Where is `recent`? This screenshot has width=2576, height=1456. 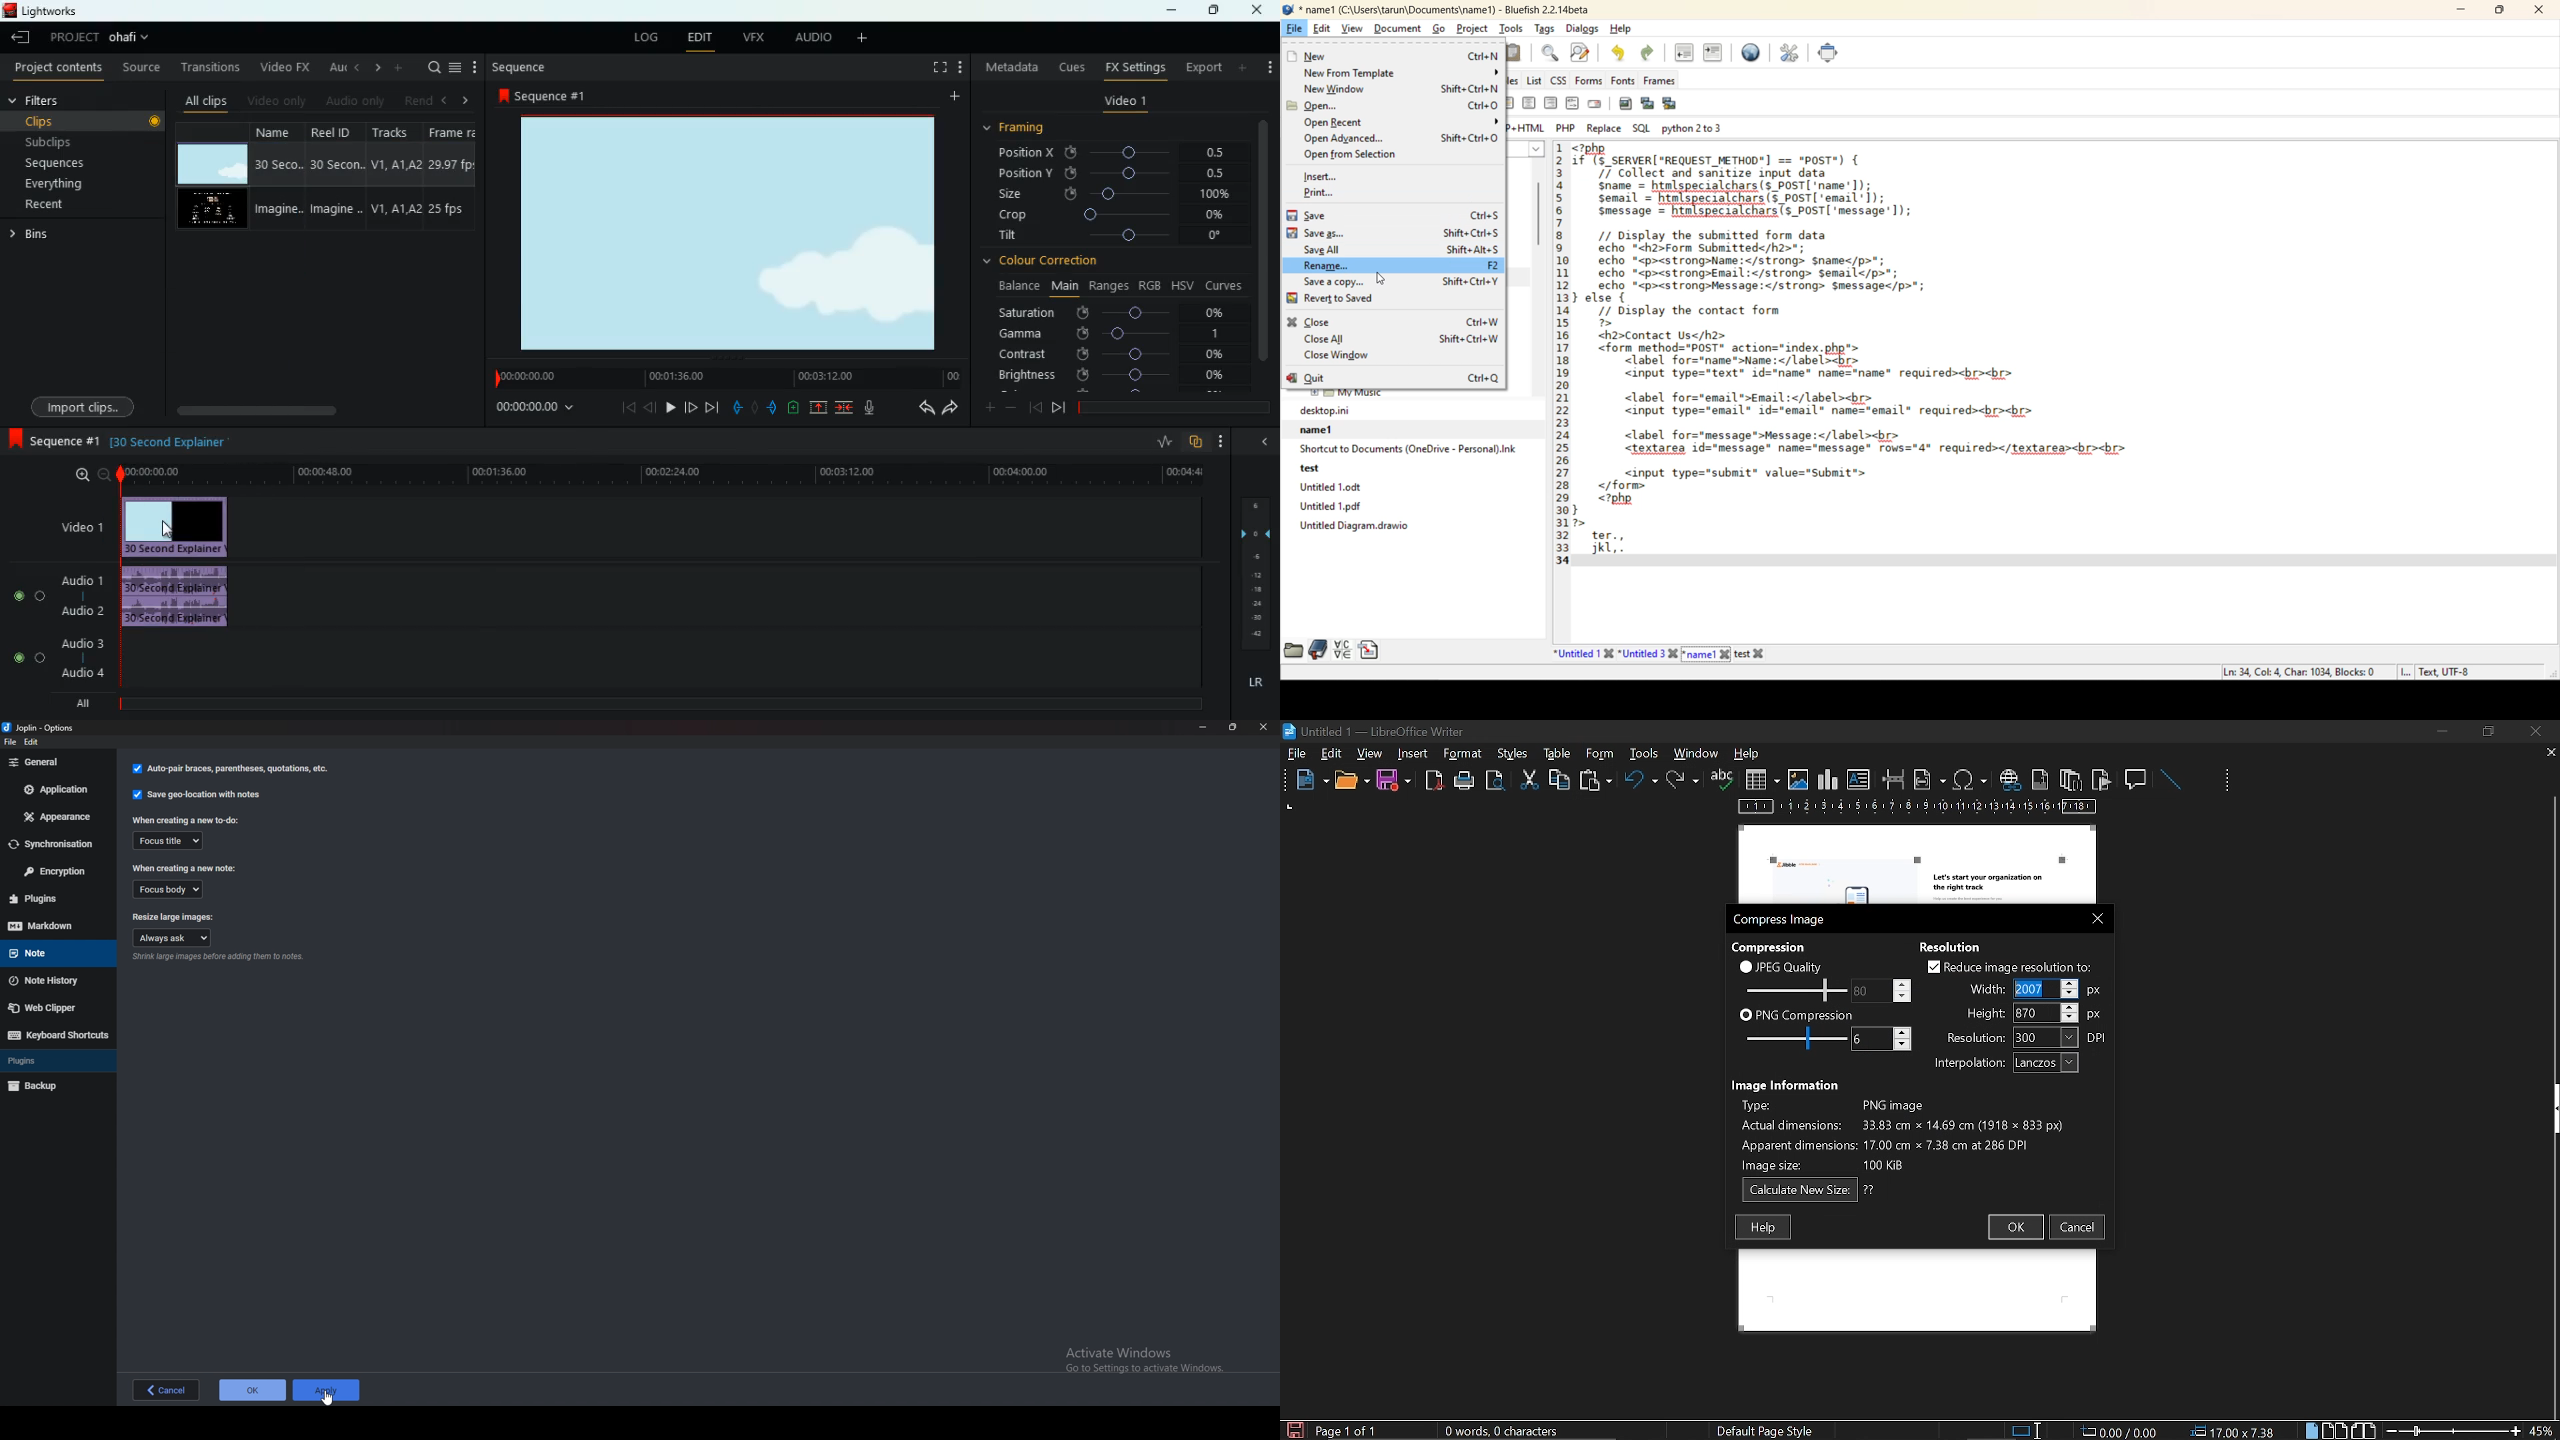 recent is located at coordinates (66, 206).